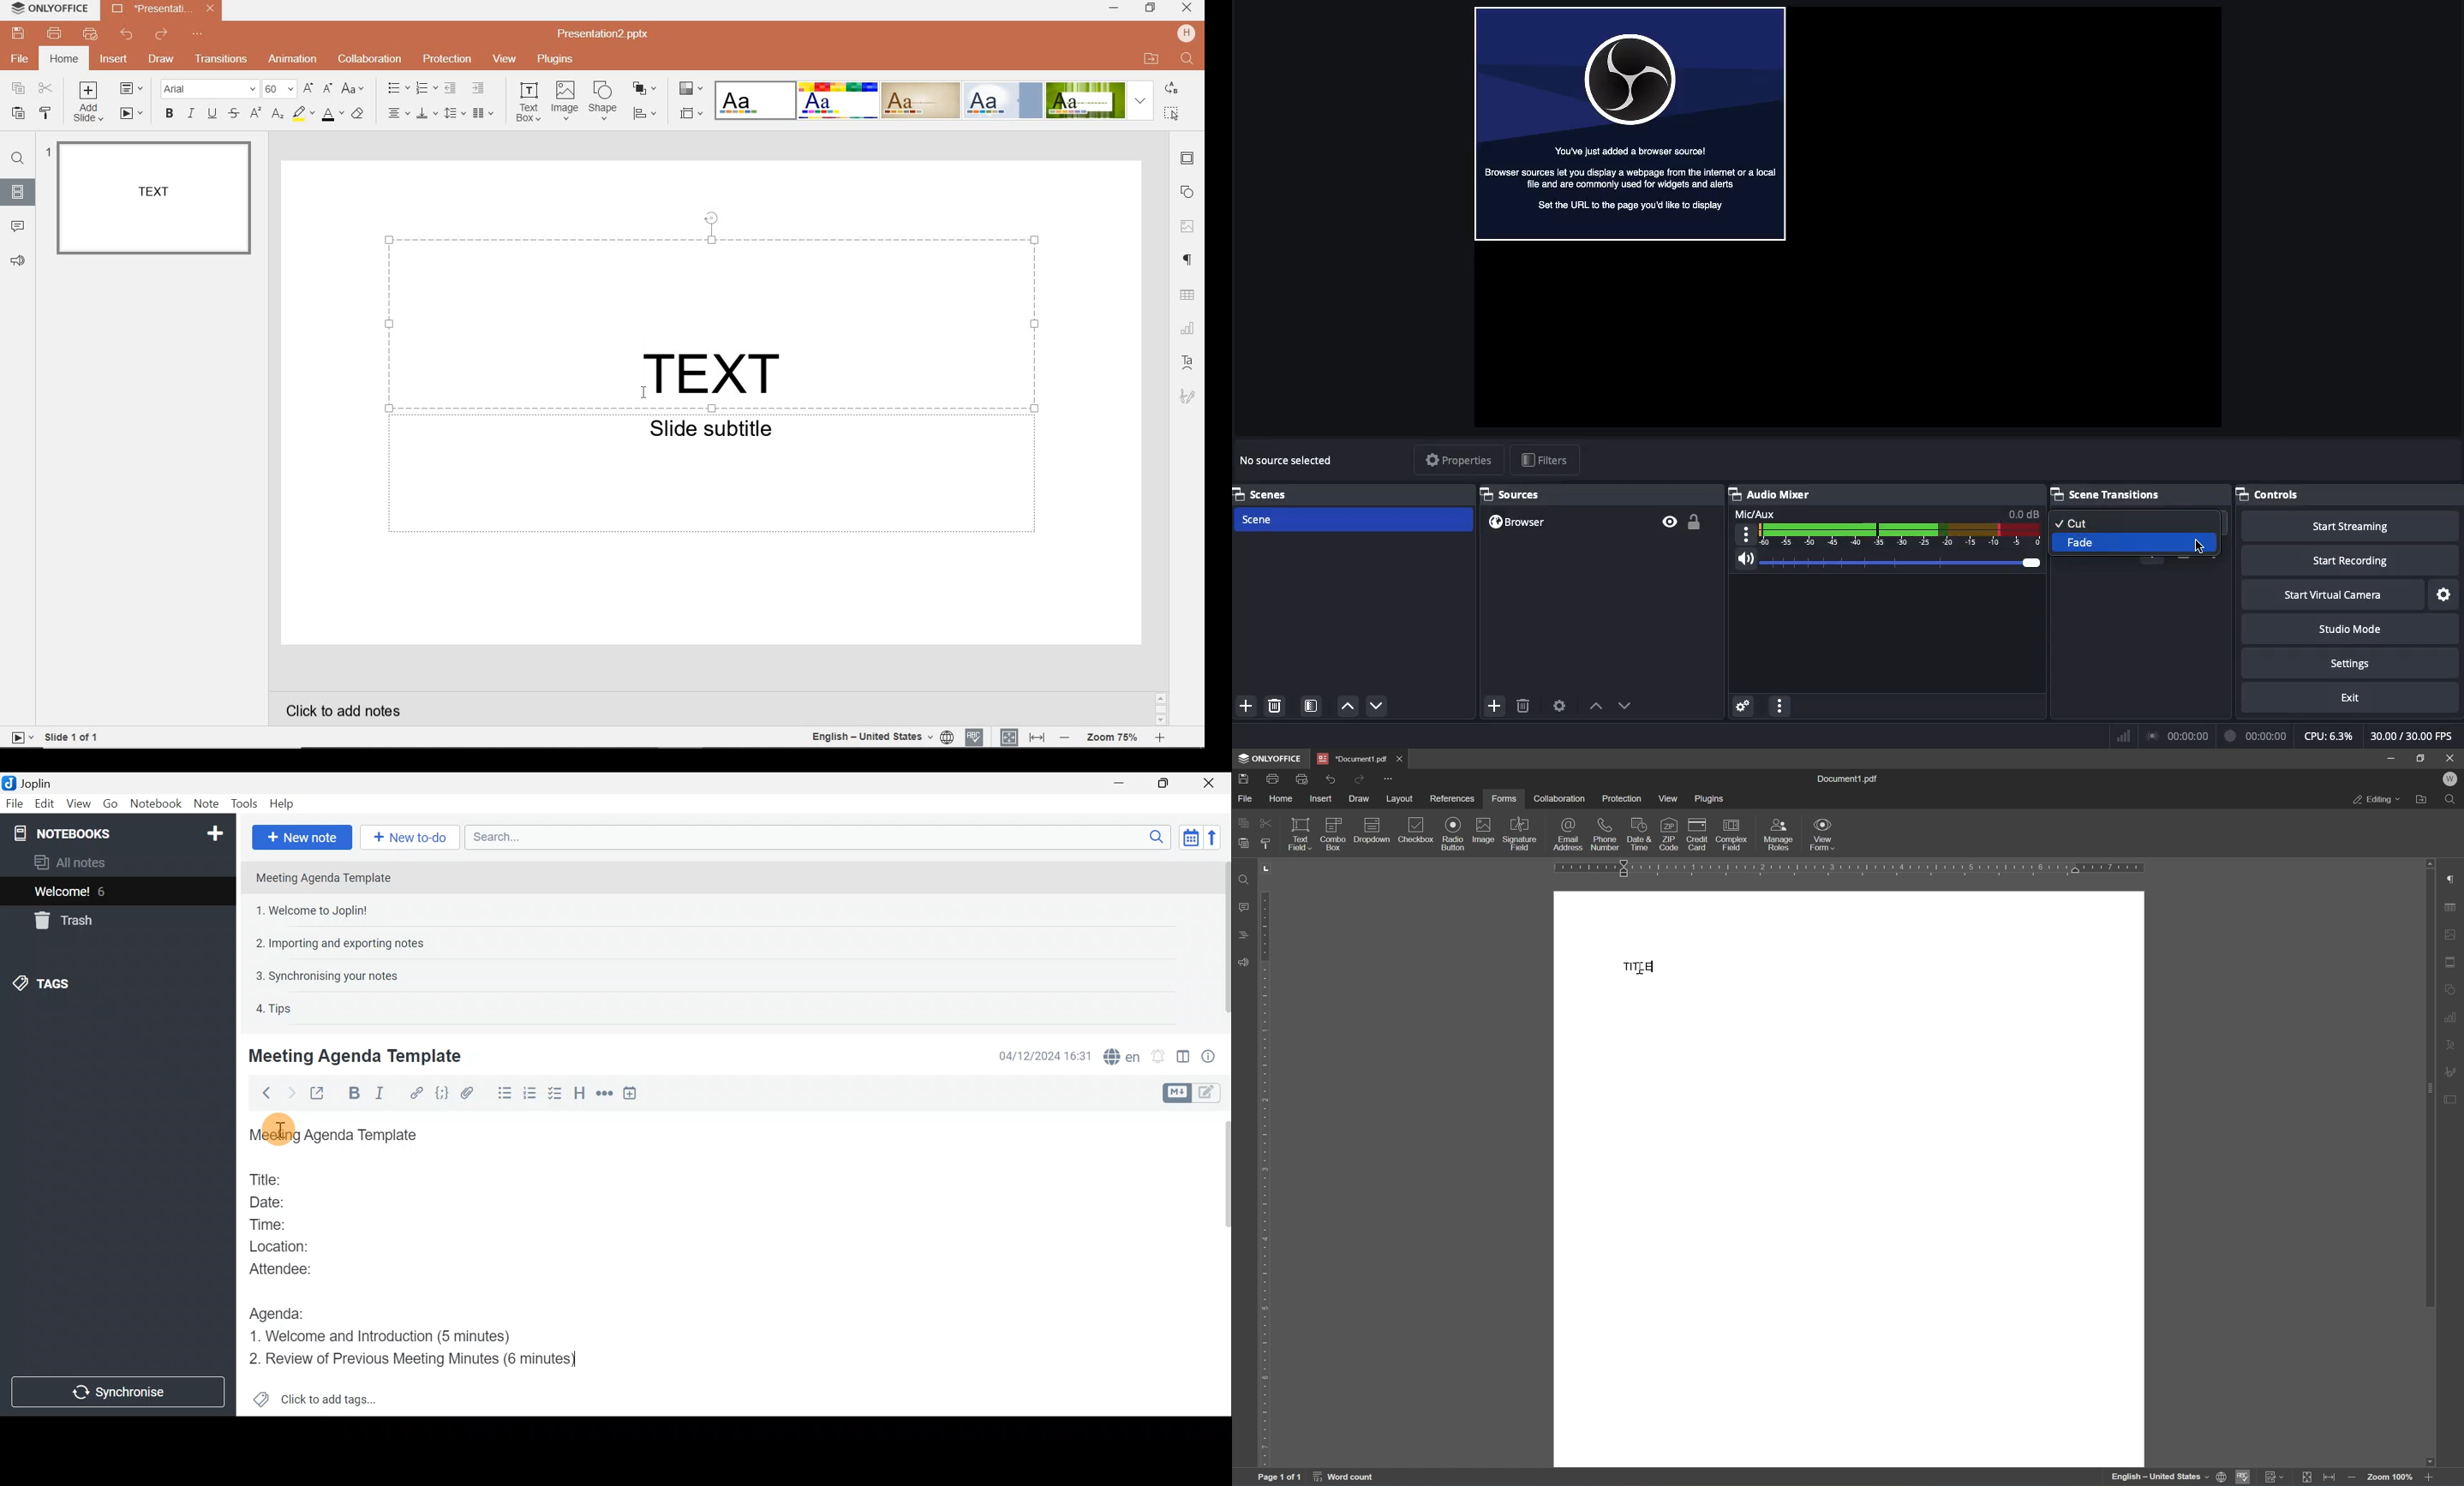 The width and height of the screenshot is (2464, 1512). Describe the element at coordinates (934, 99) in the screenshot. I see `TEXT EFFECTS` at that location.